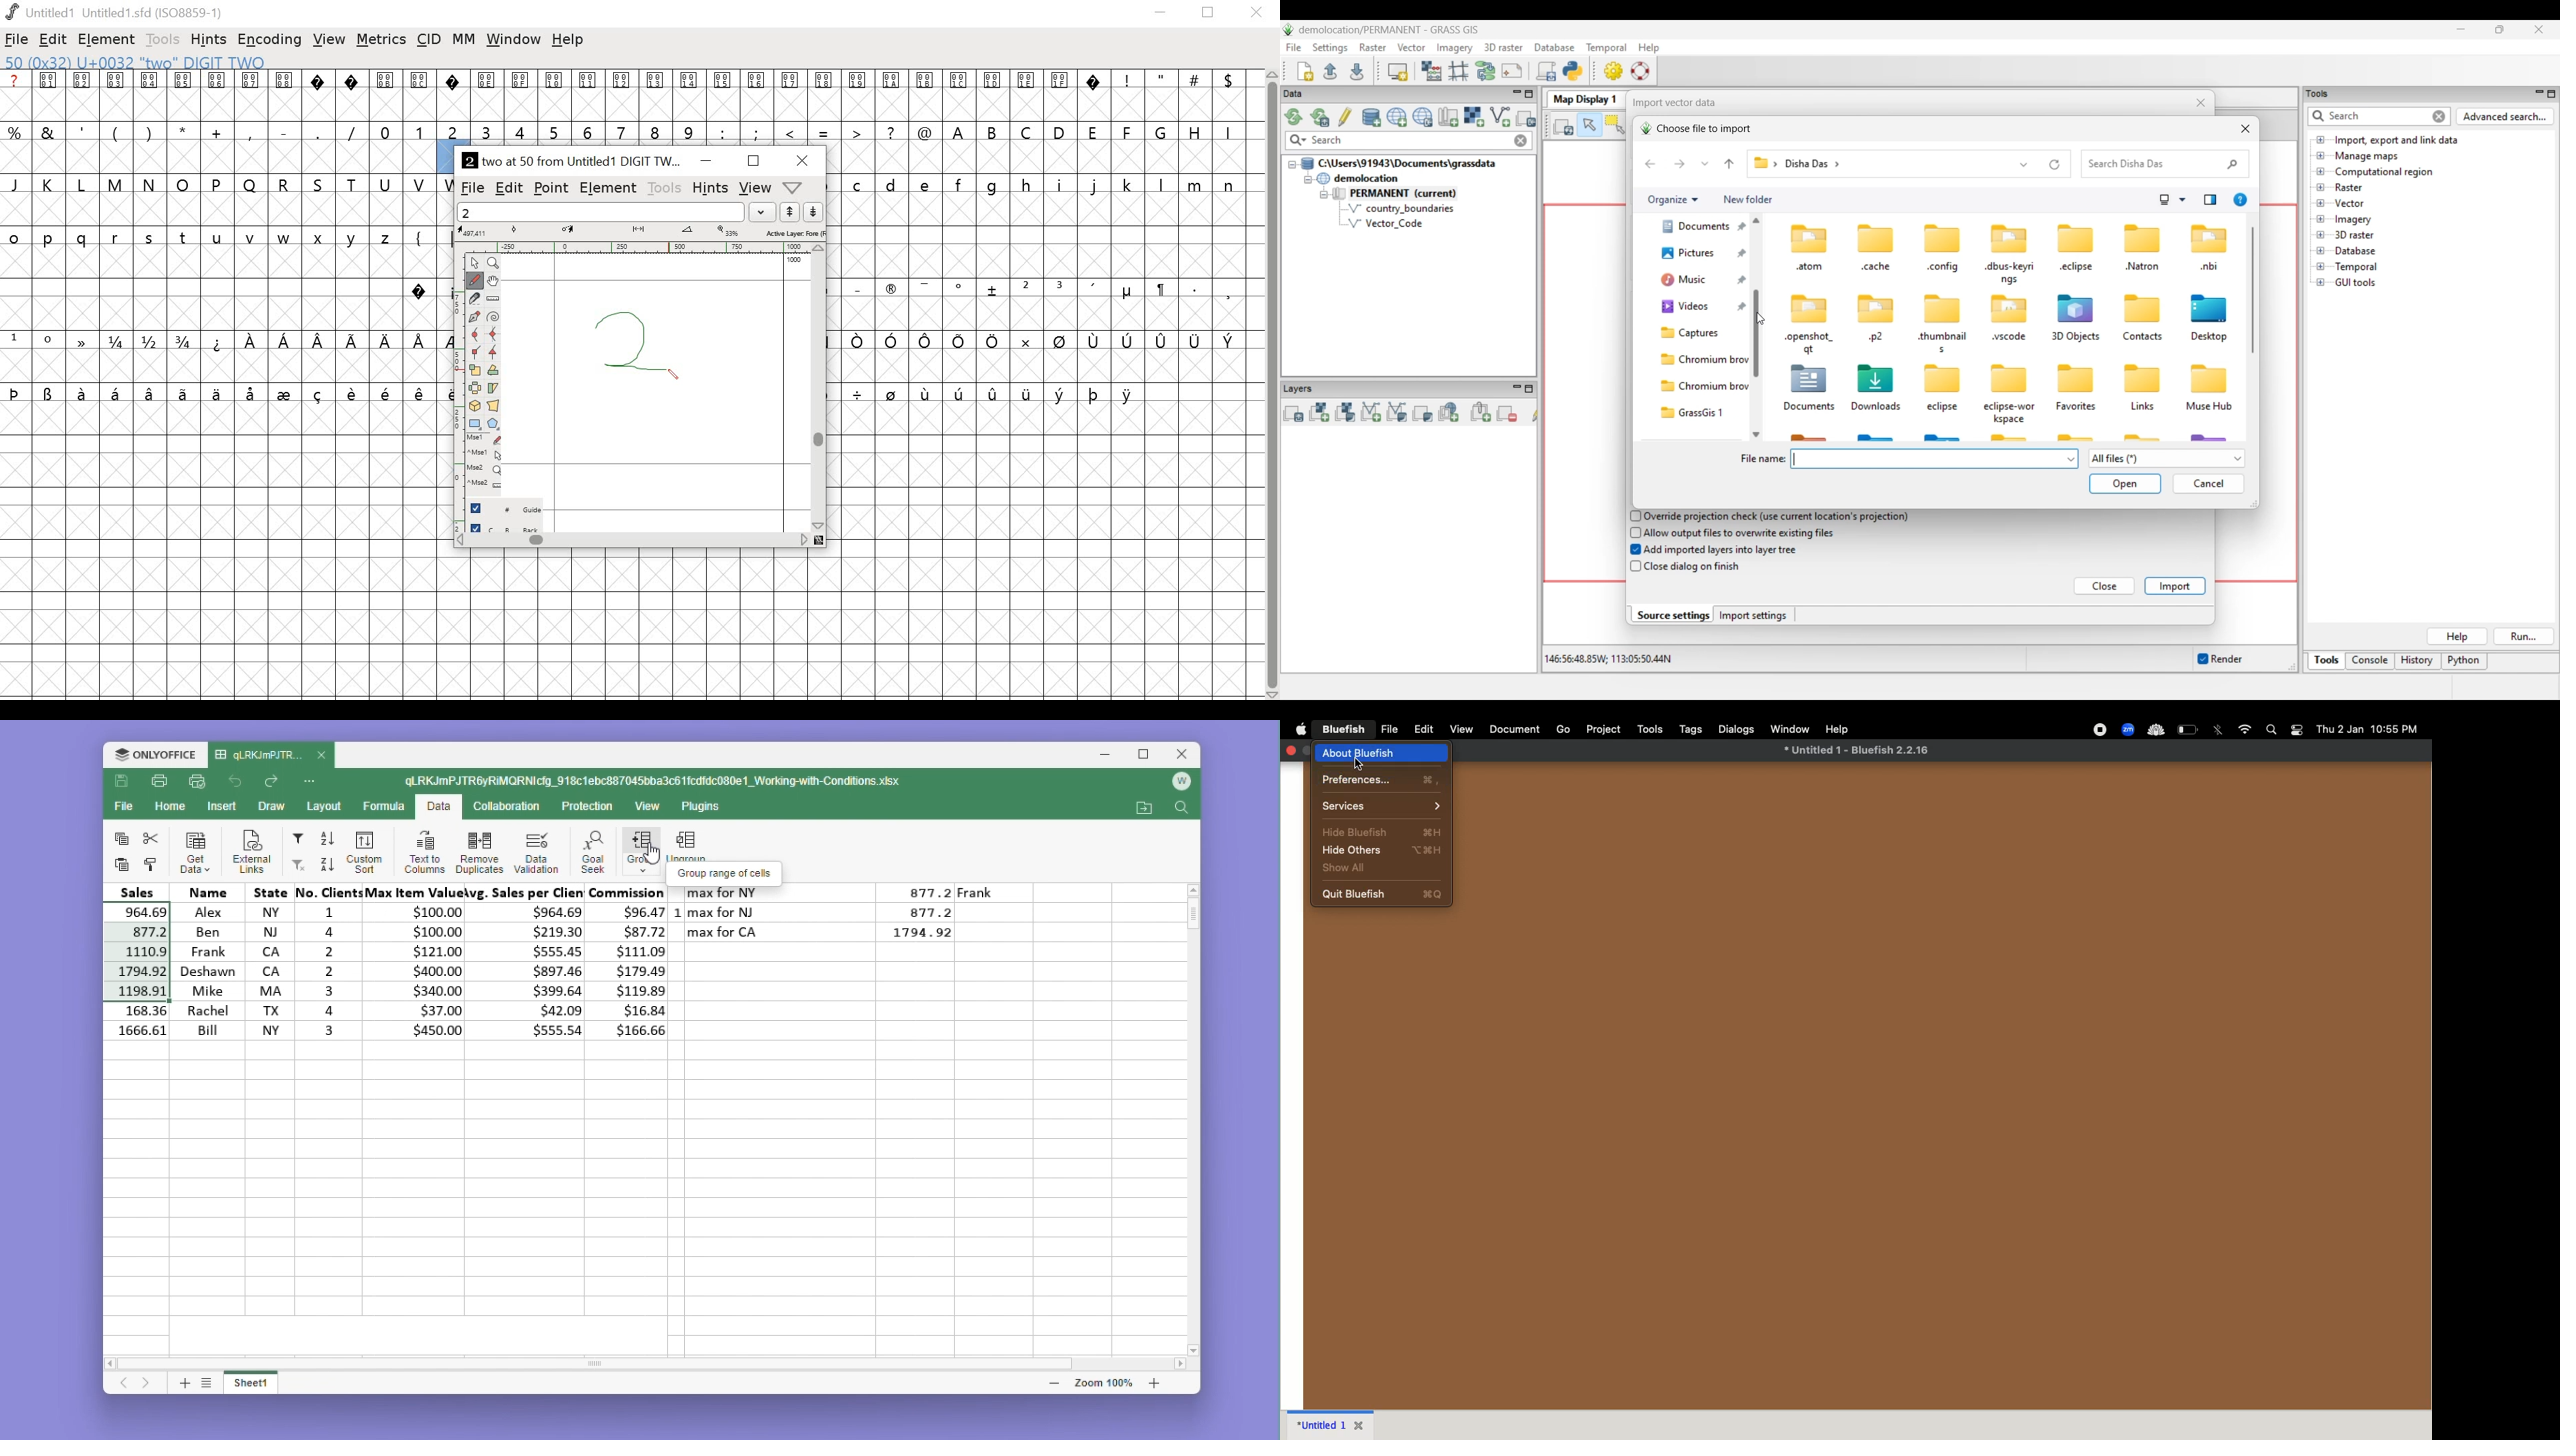 Image resolution: width=2576 pixels, height=1456 pixels. I want to click on glyphs, so click(1047, 293).